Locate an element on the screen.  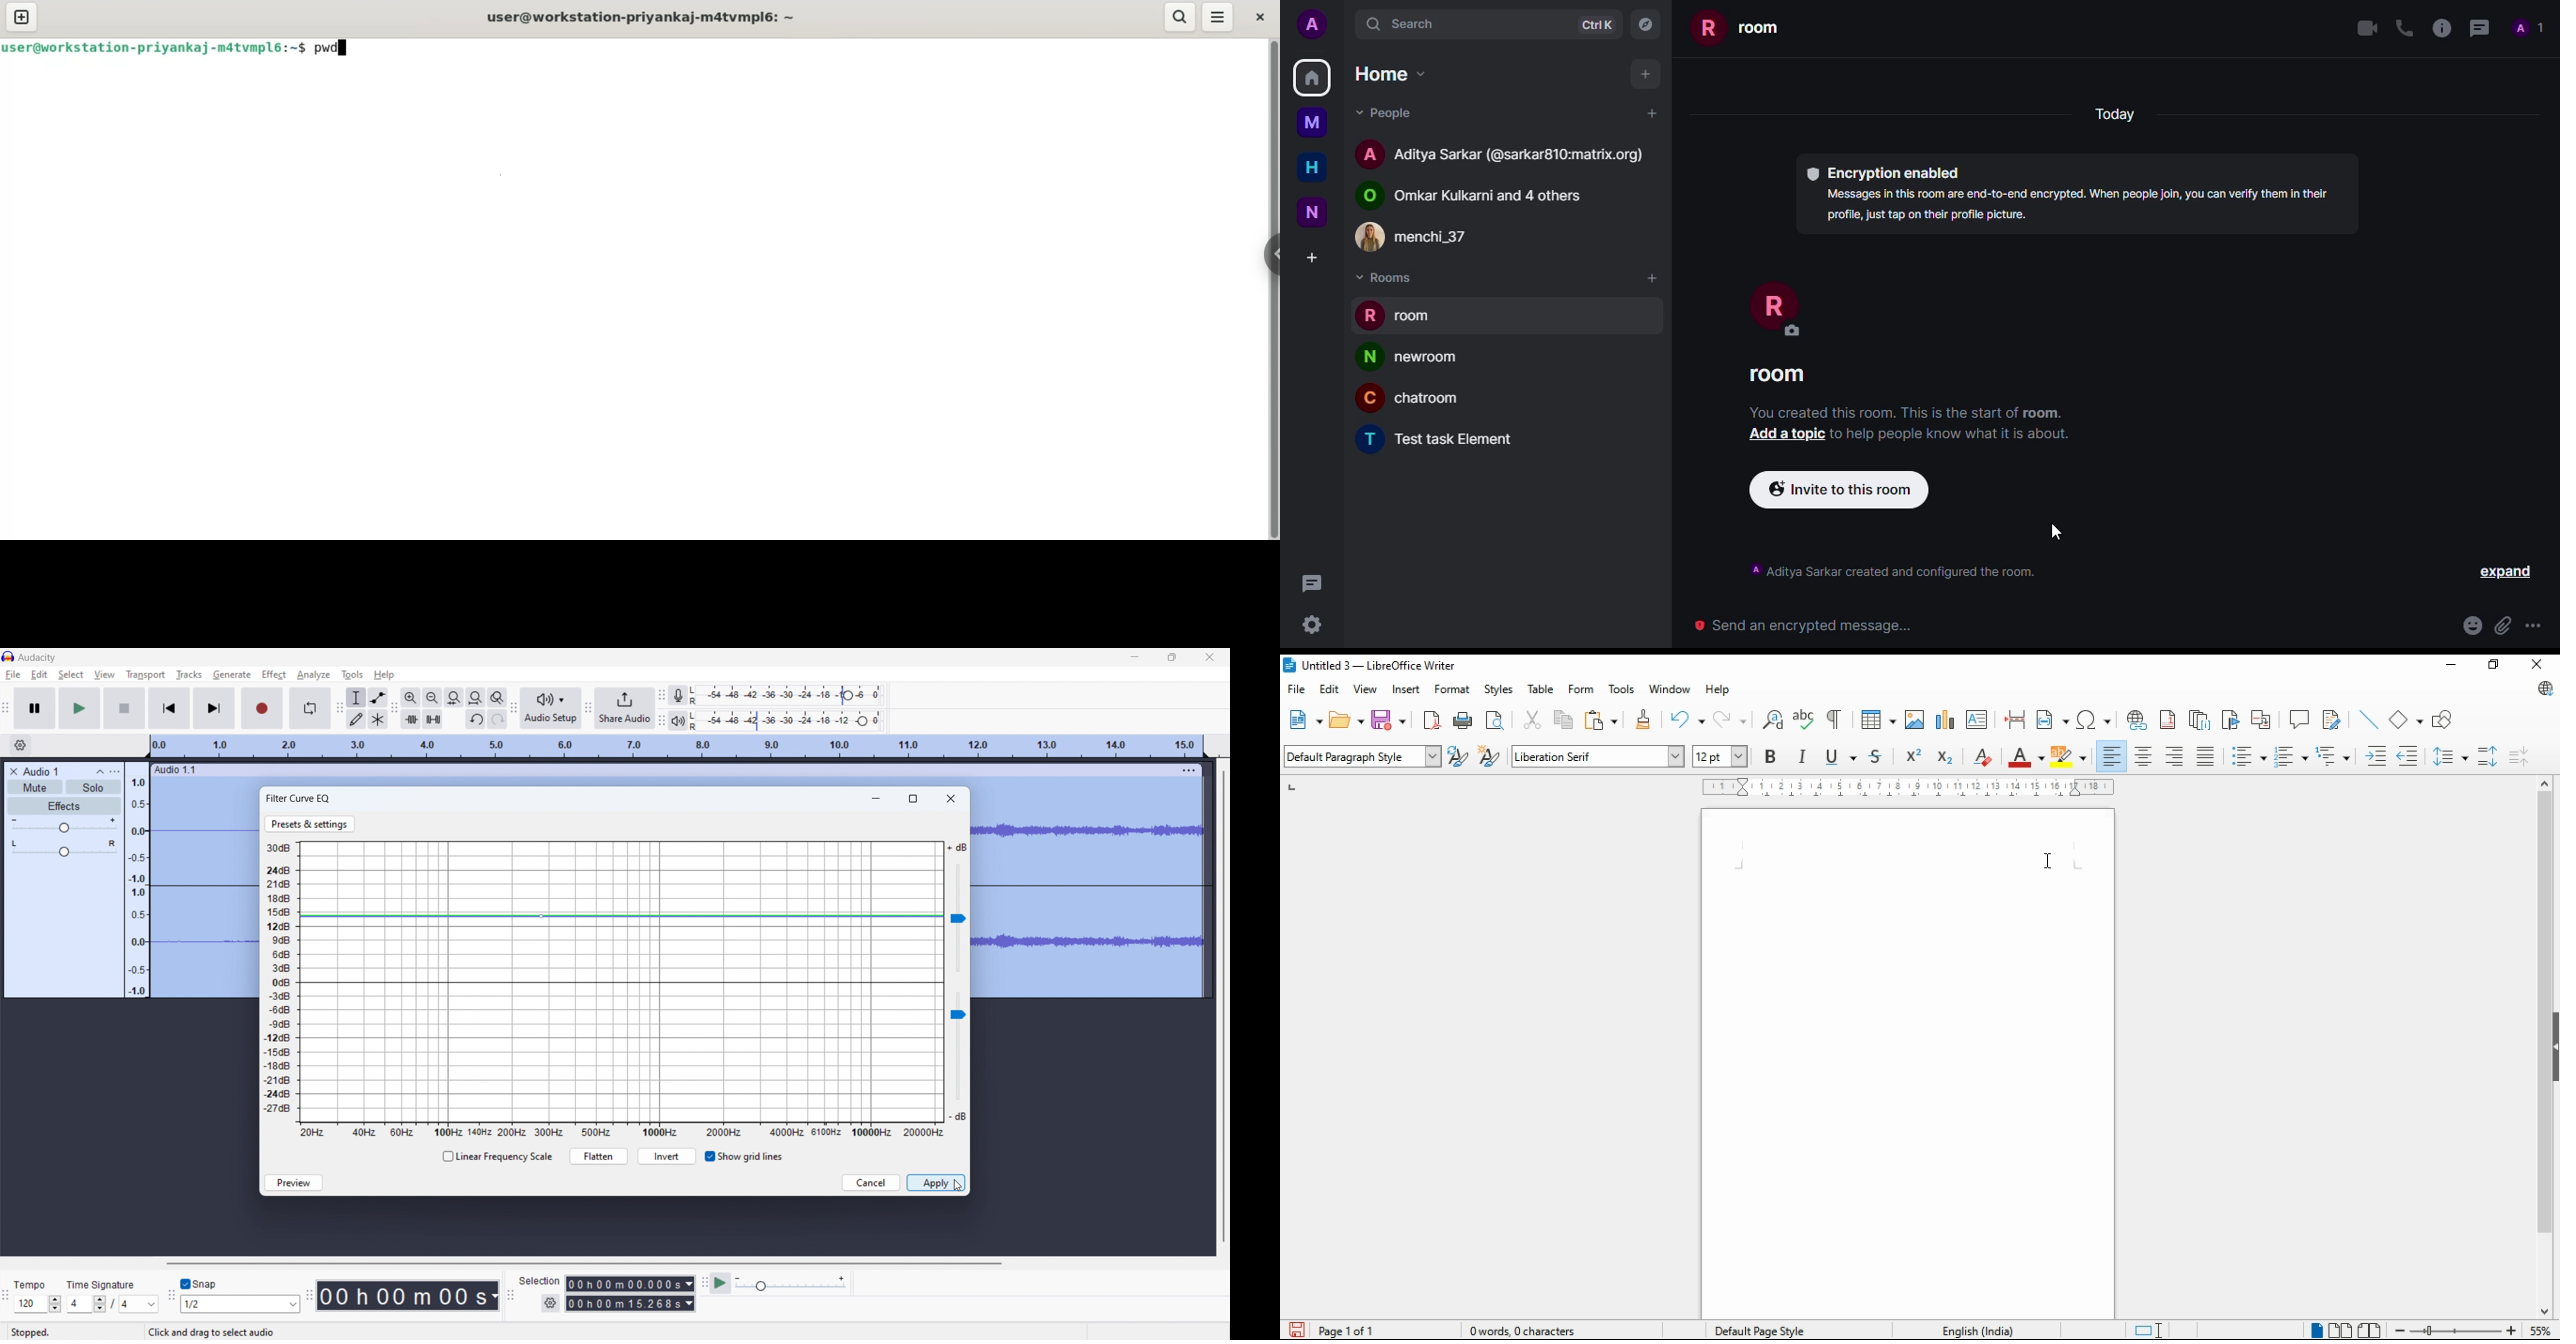
styles is located at coordinates (1497, 690).